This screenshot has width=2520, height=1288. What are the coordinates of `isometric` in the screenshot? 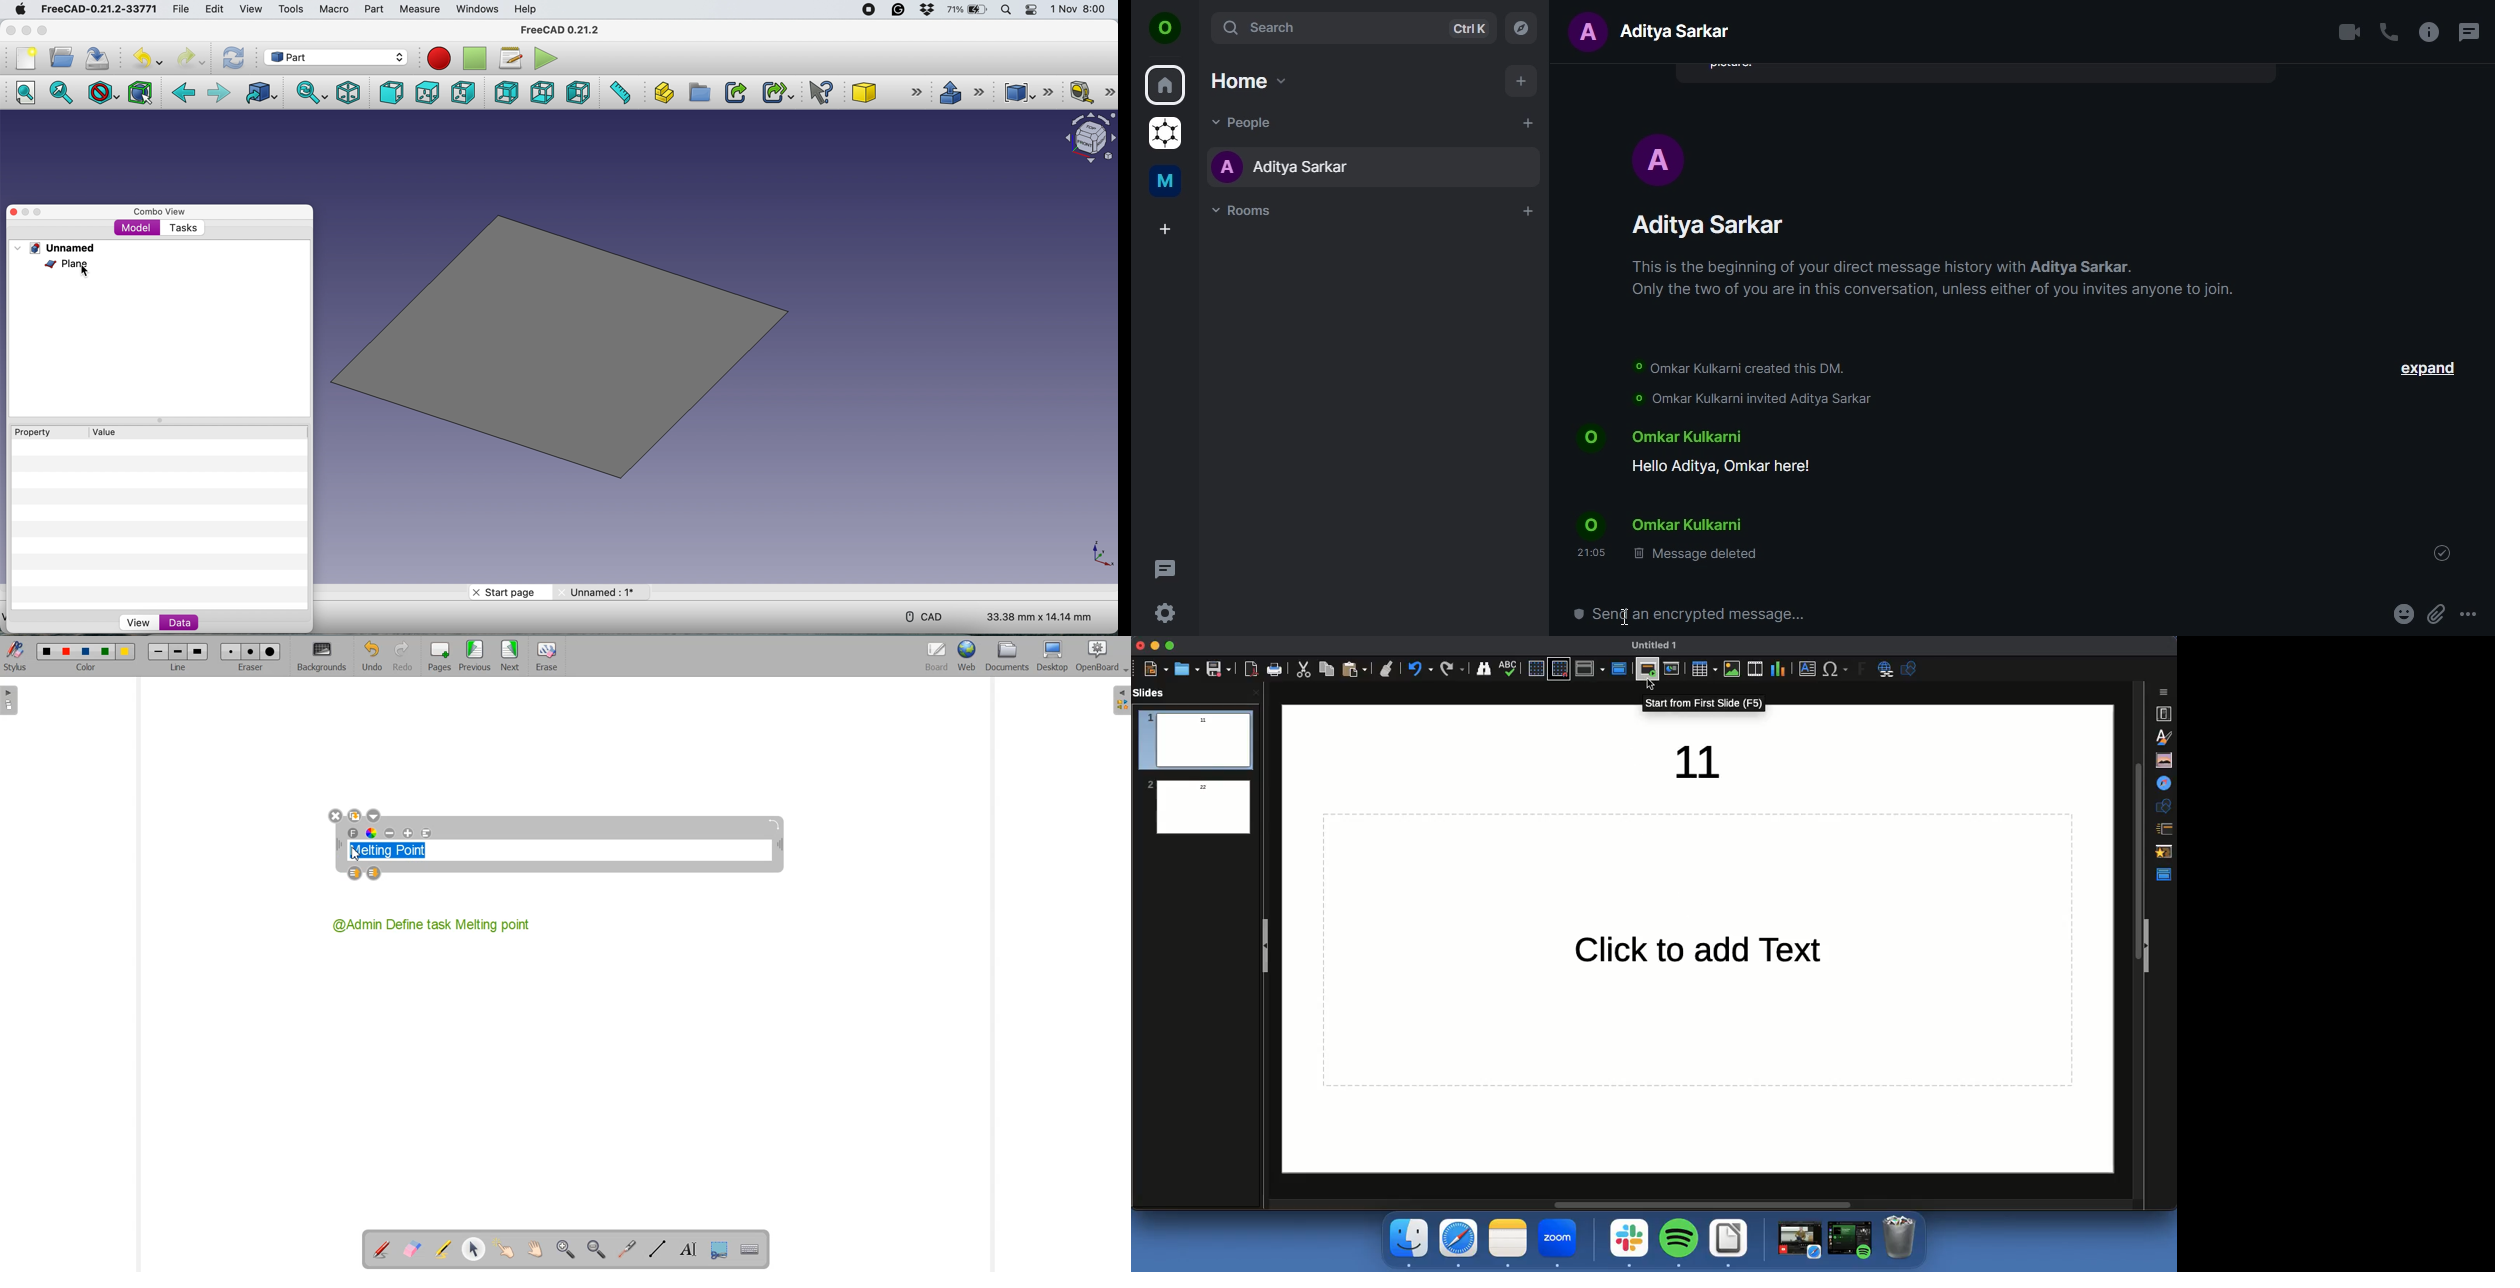 It's located at (348, 94).